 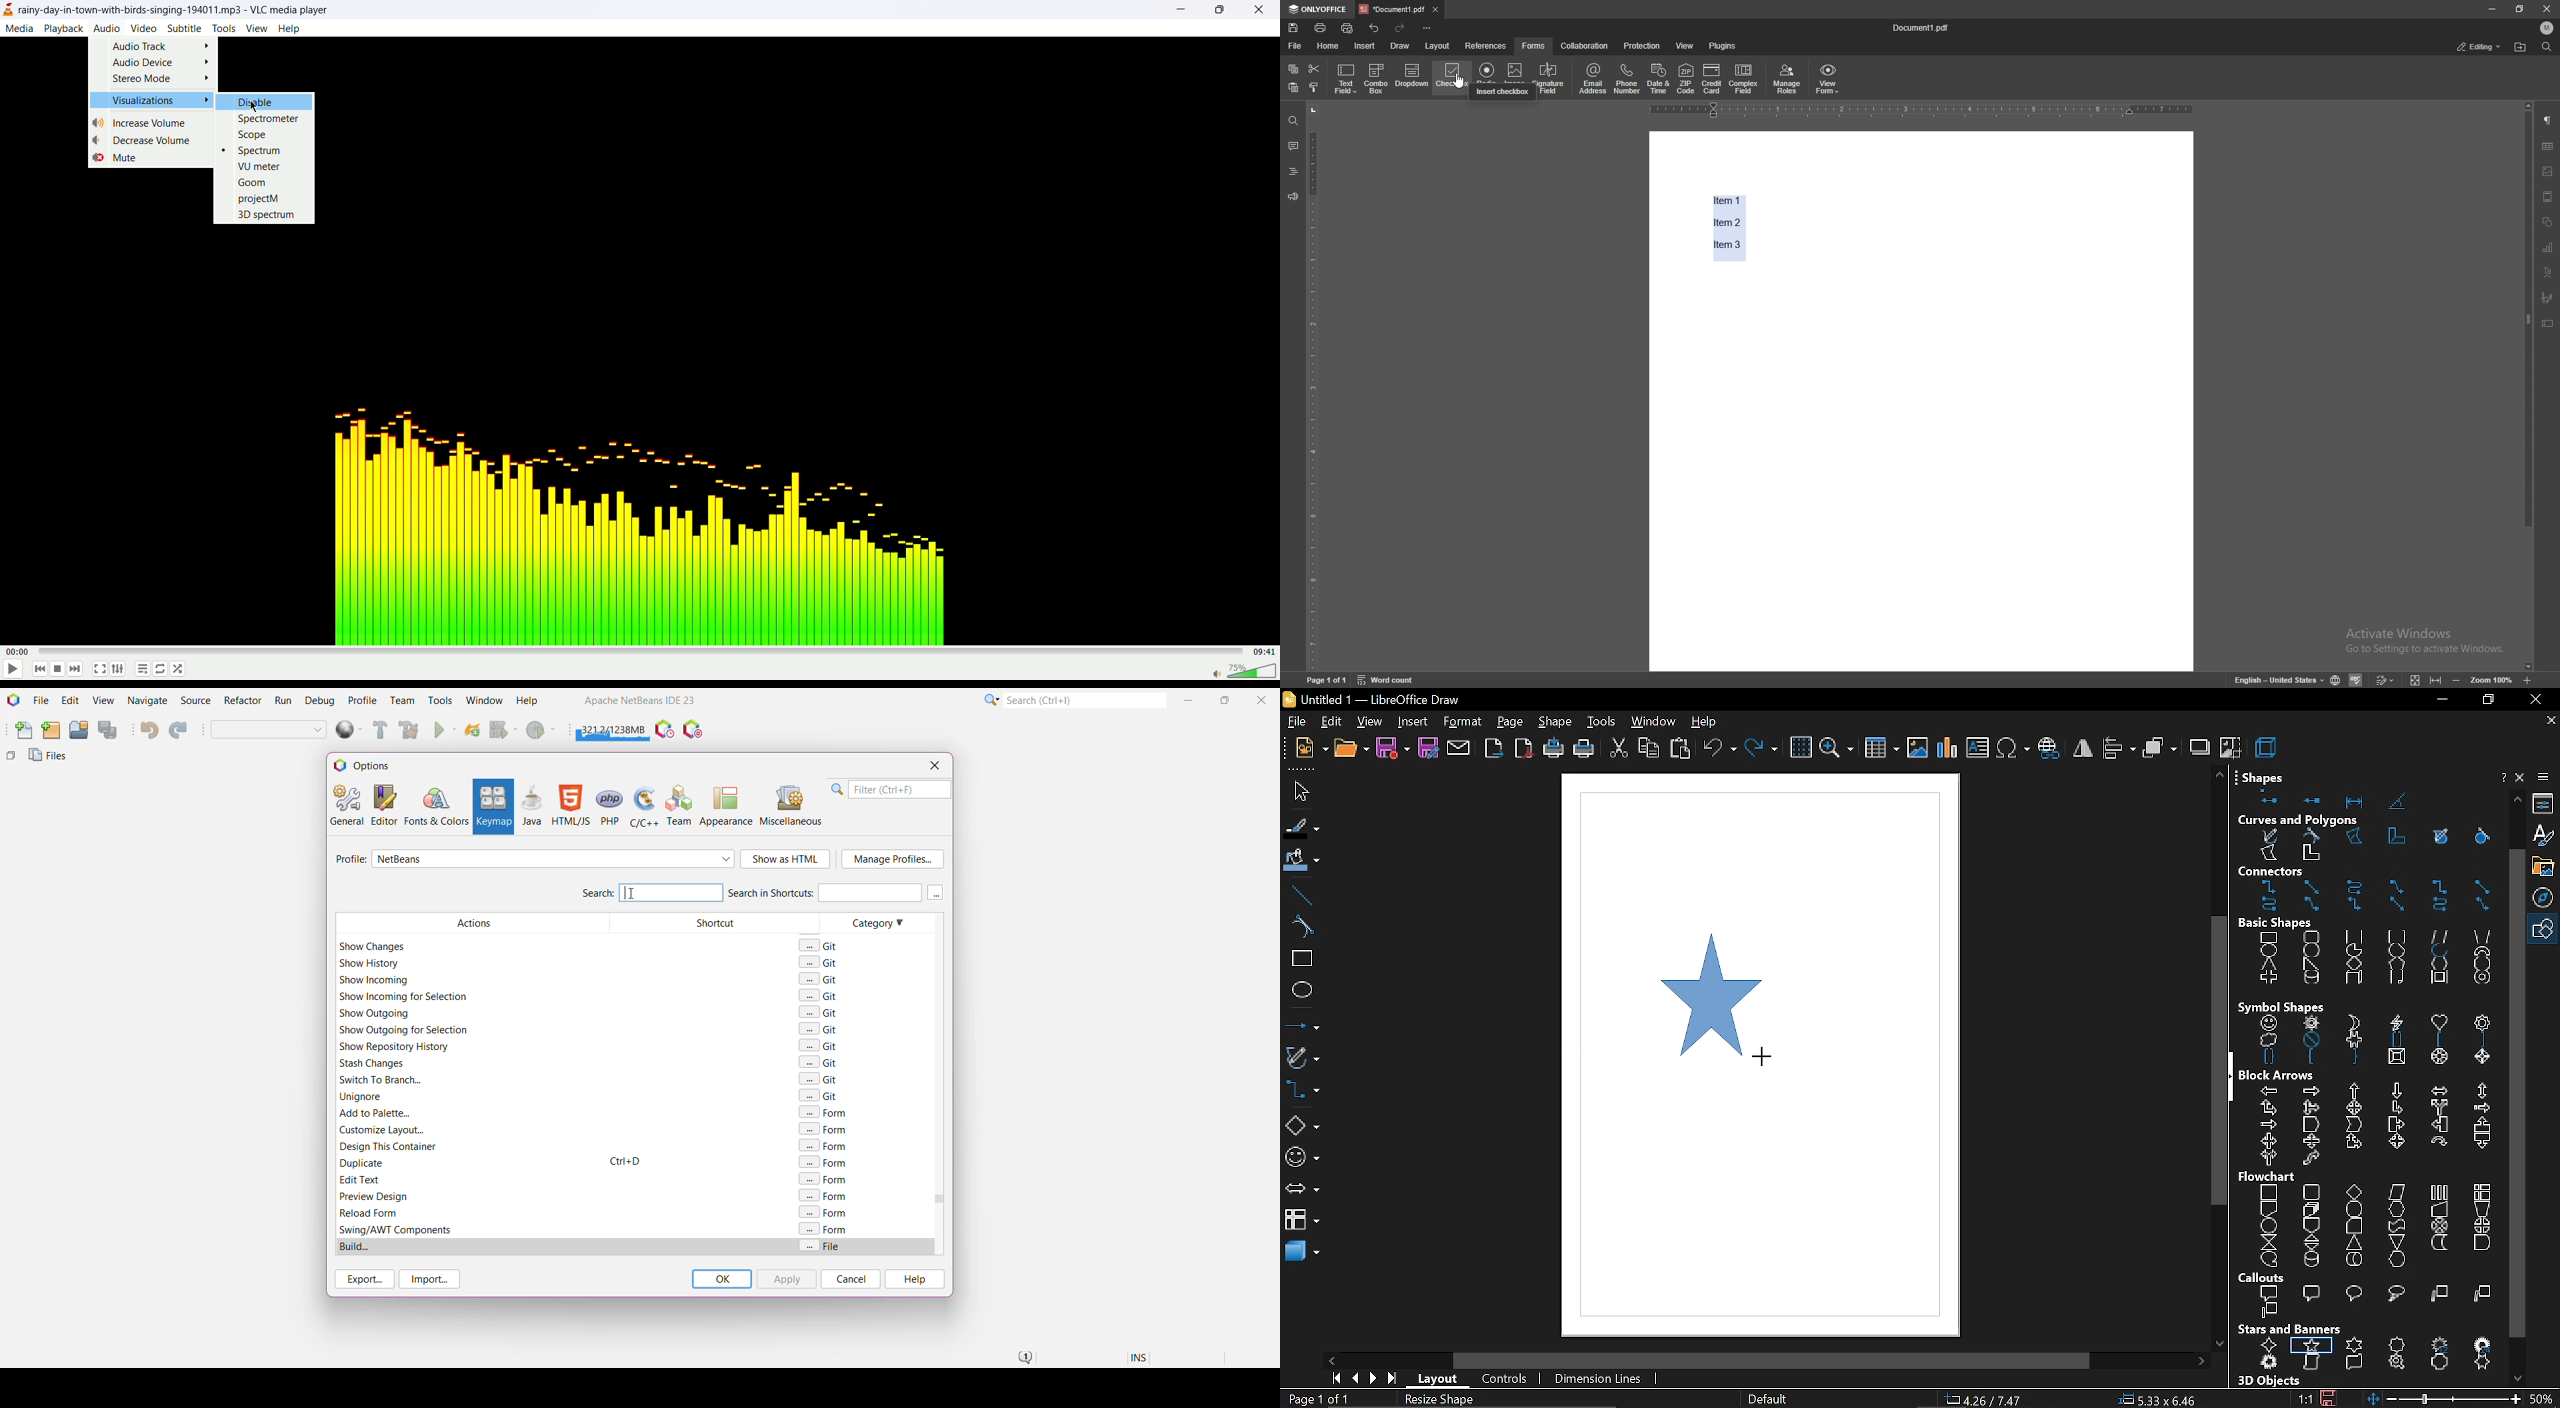 What do you see at coordinates (2280, 1076) in the screenshot?
I see `block arrows` at bounding box center [2280, 1076].